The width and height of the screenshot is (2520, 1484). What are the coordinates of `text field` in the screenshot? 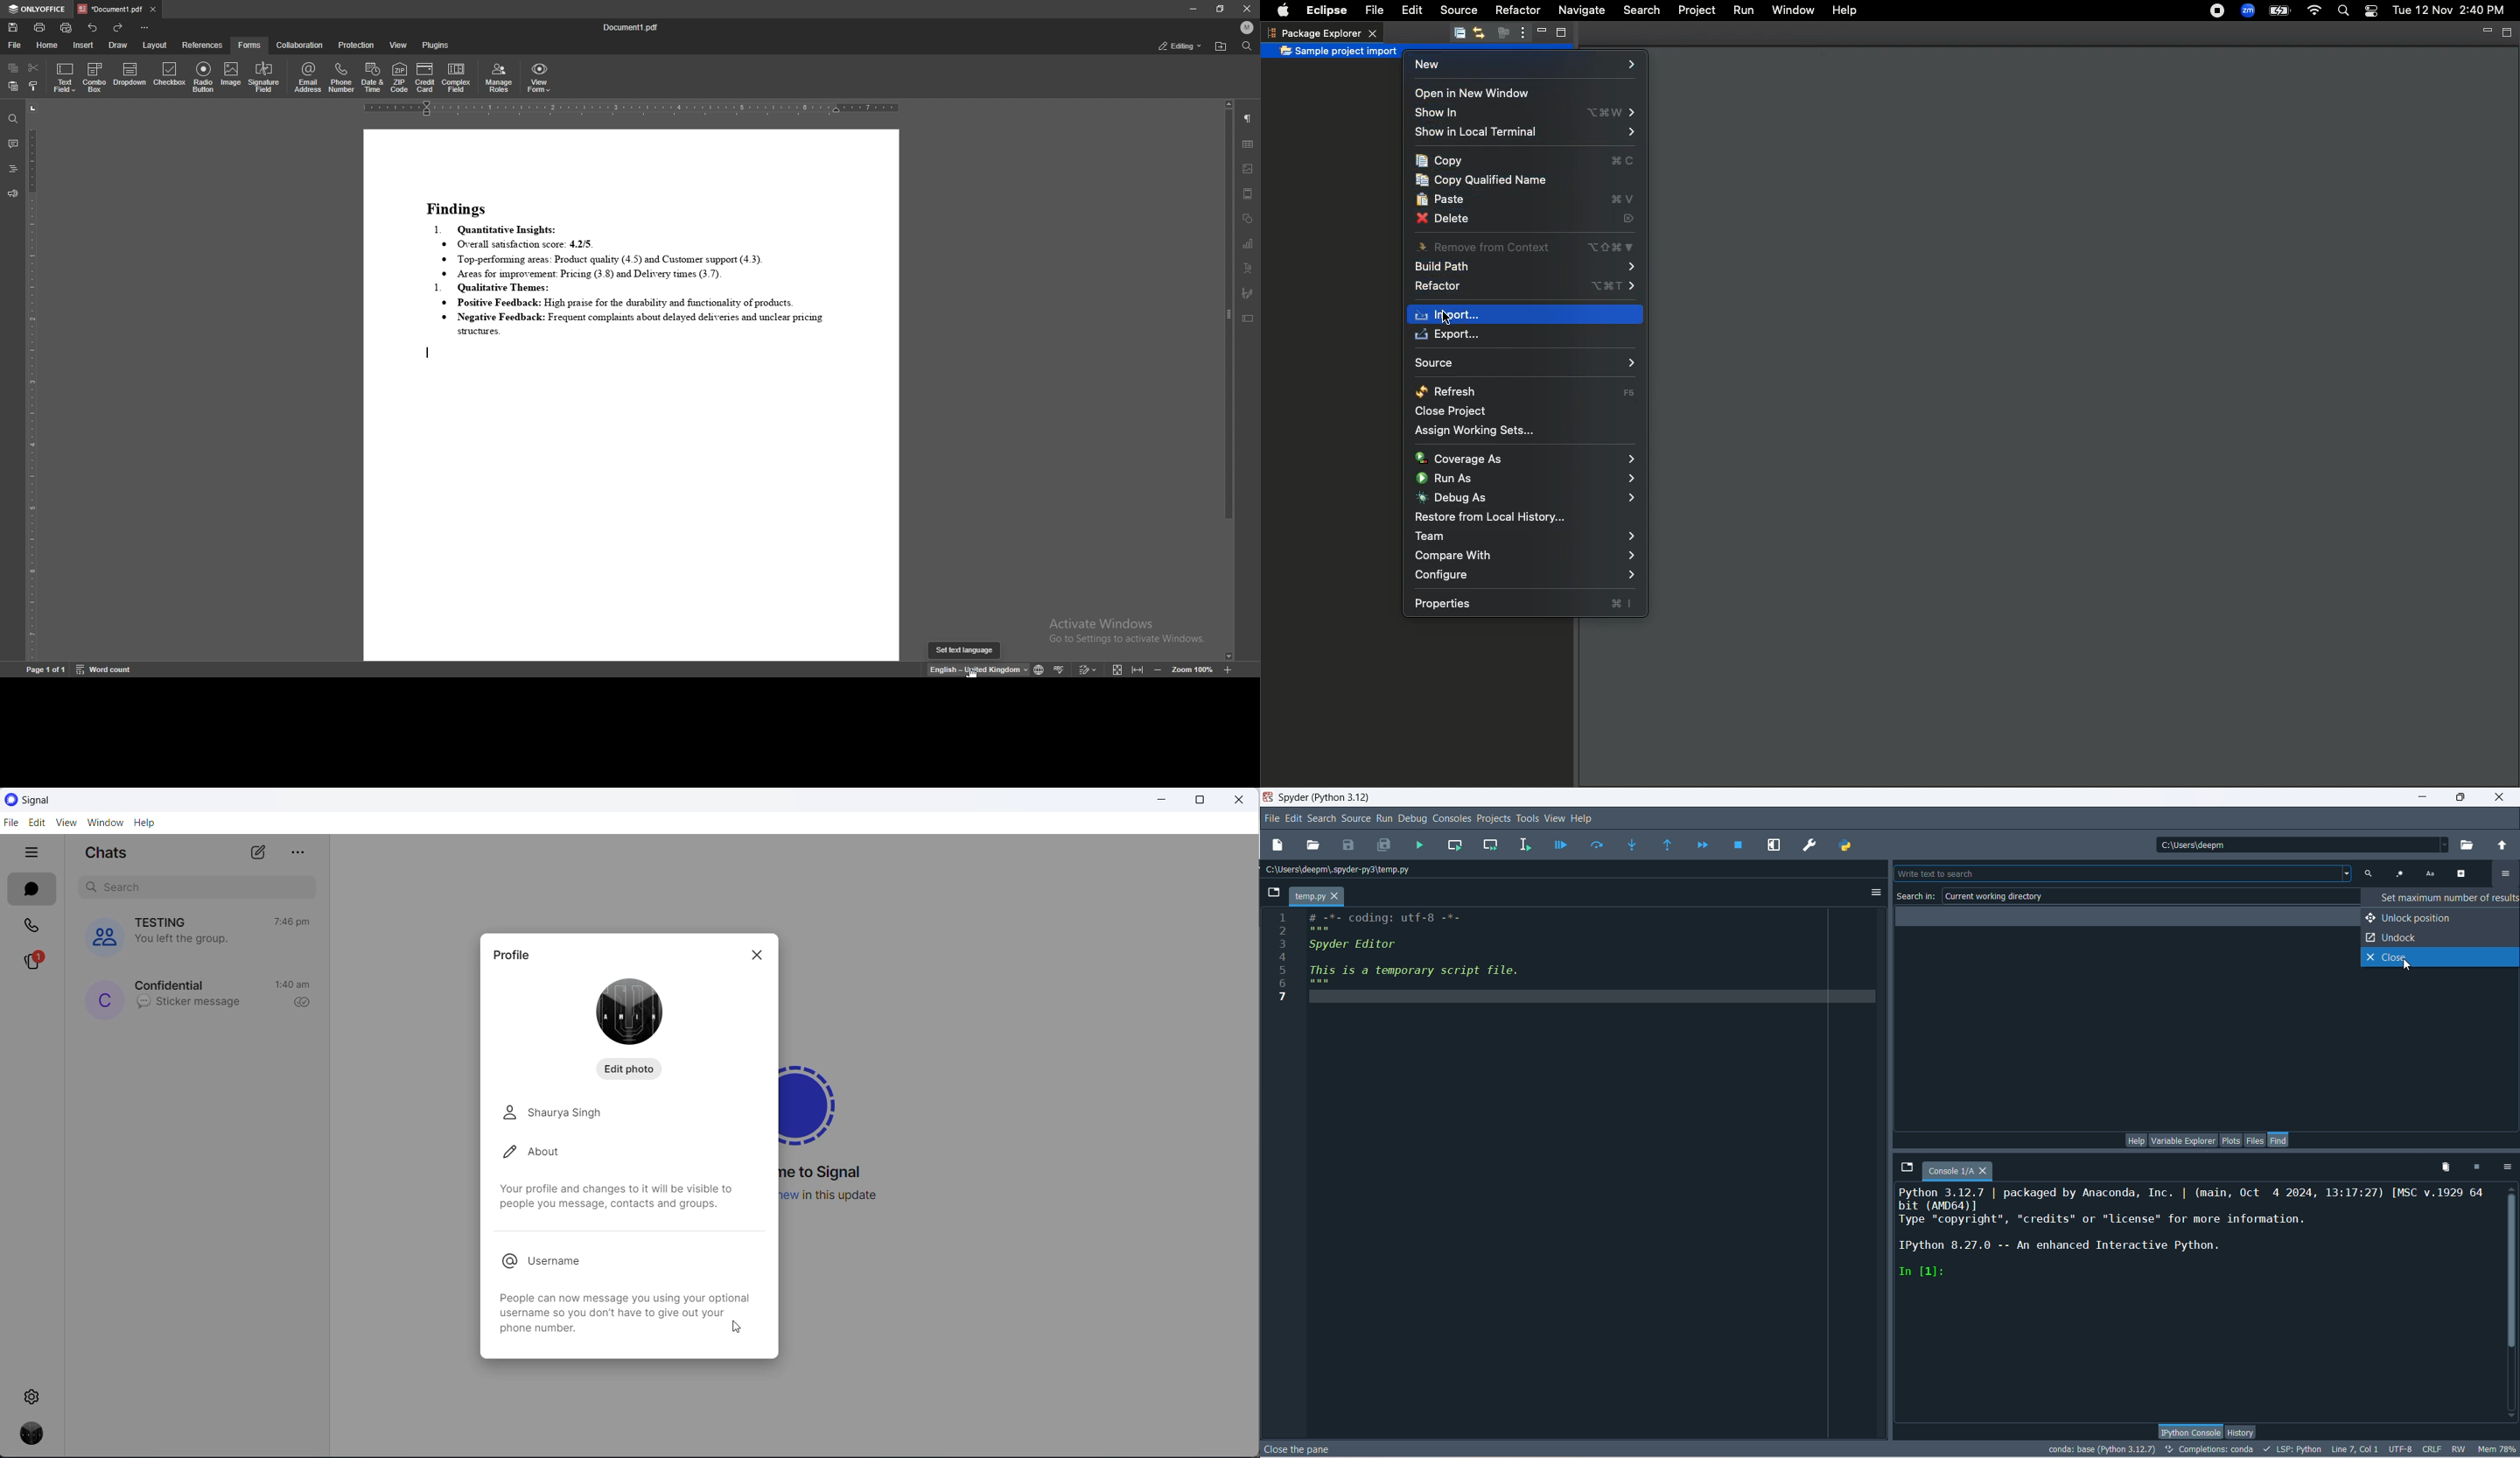 It's located at (65, 77).